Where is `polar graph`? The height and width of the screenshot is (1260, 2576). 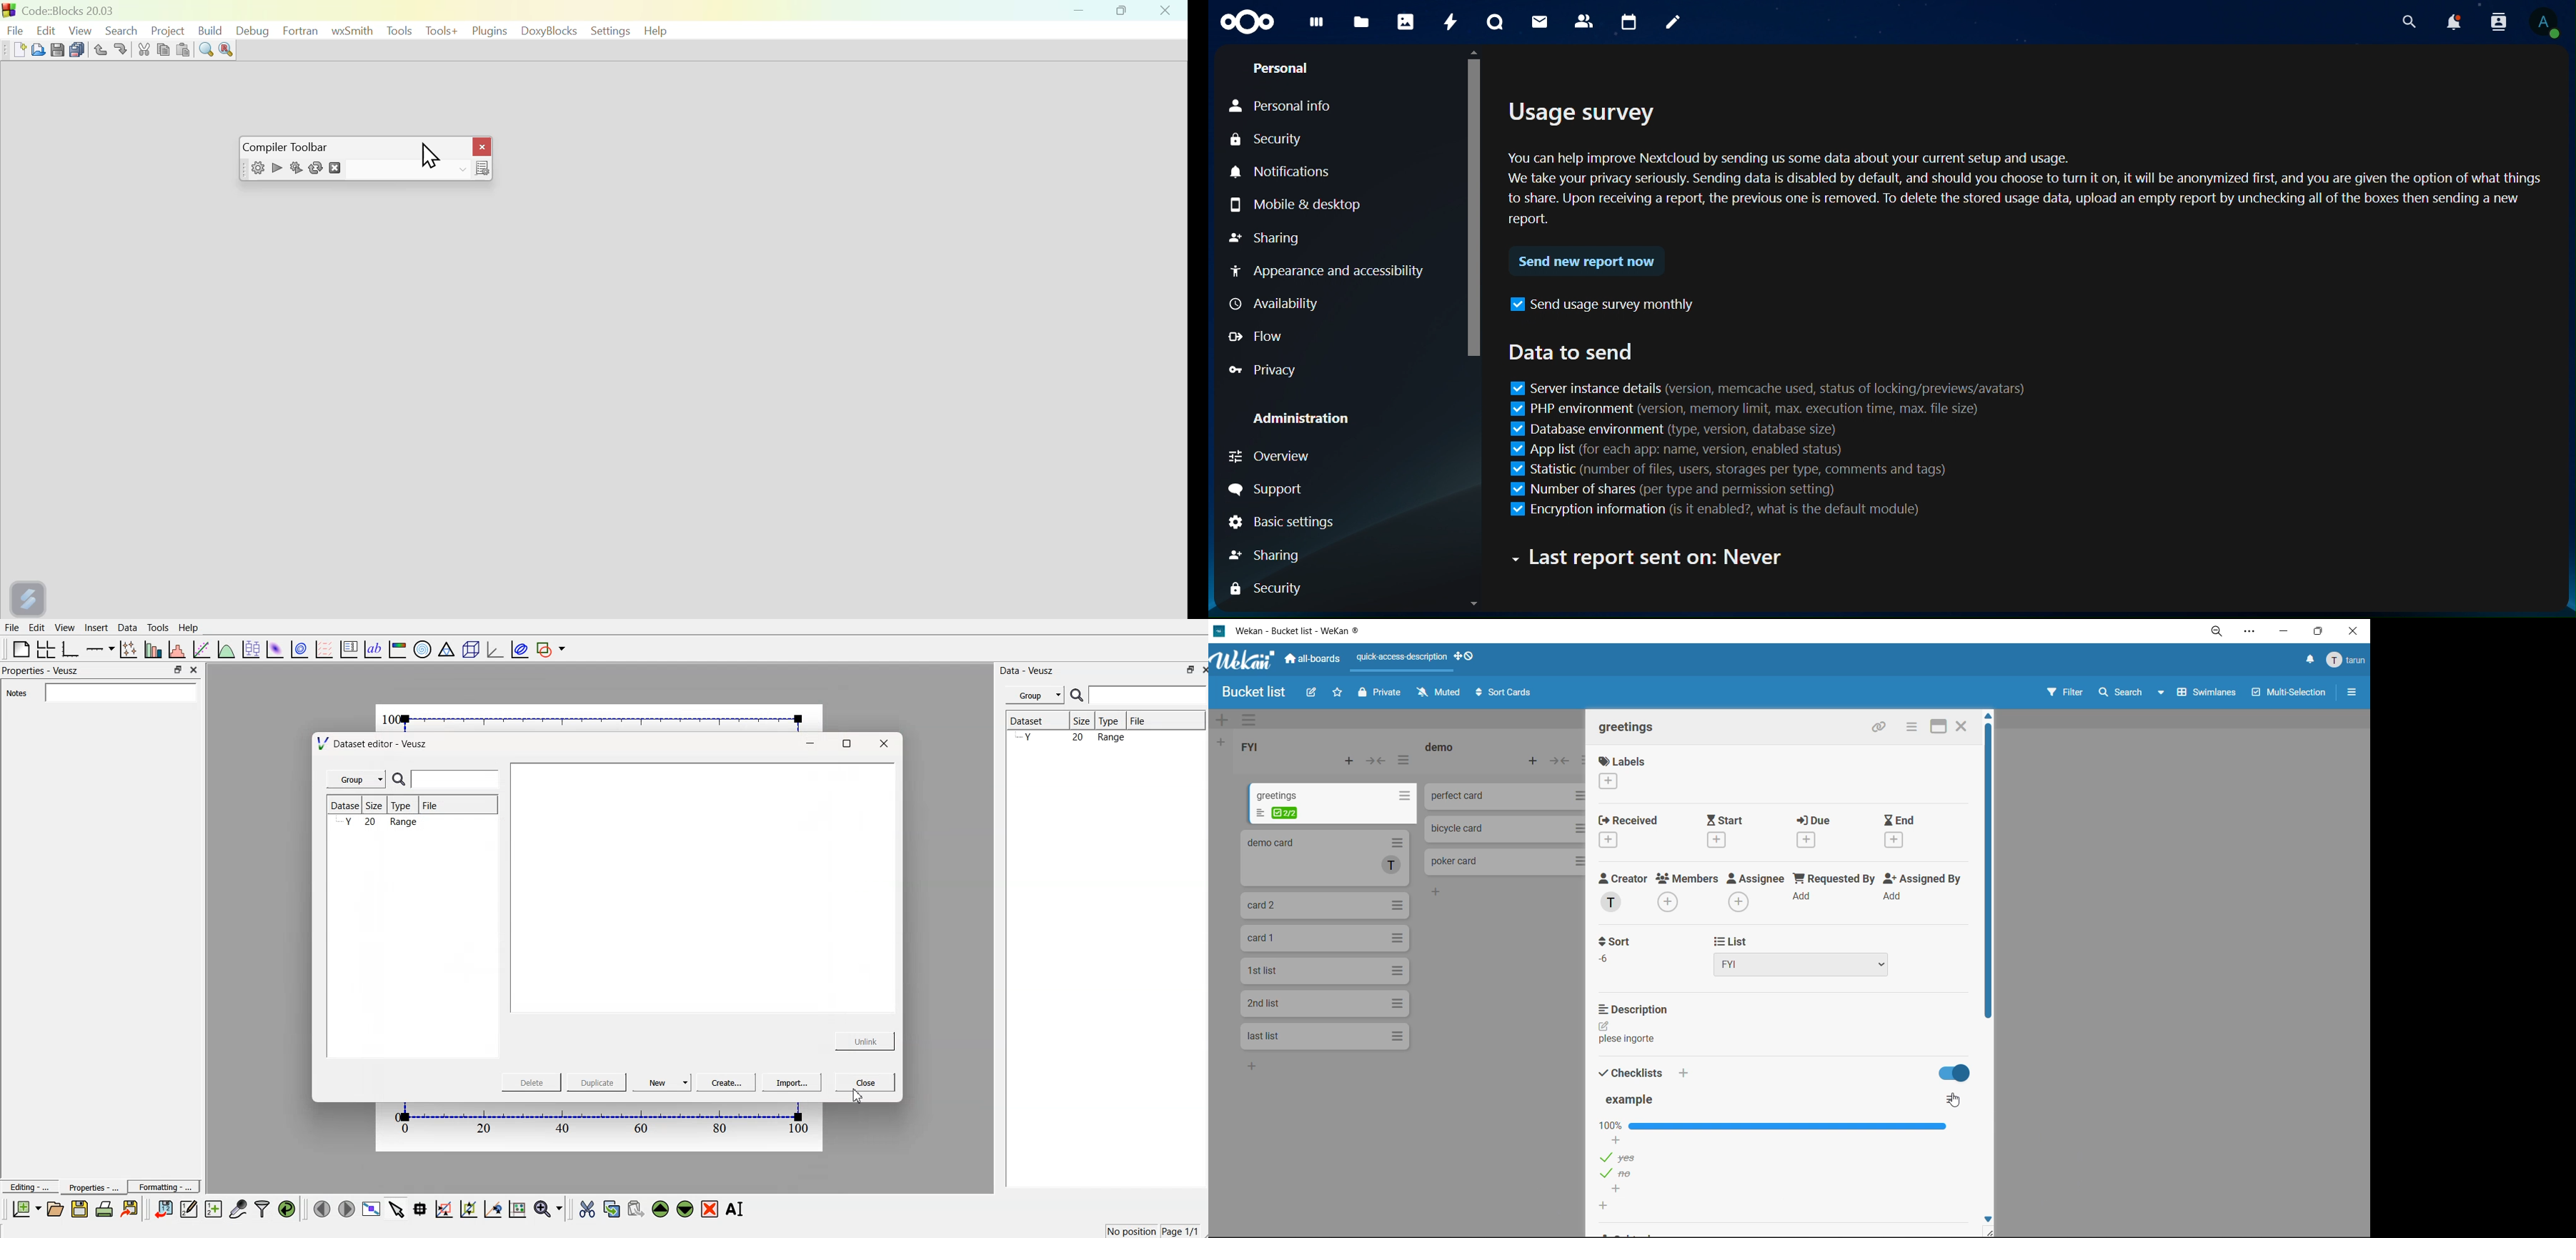 polar graph is located at coordinates (424, 648).